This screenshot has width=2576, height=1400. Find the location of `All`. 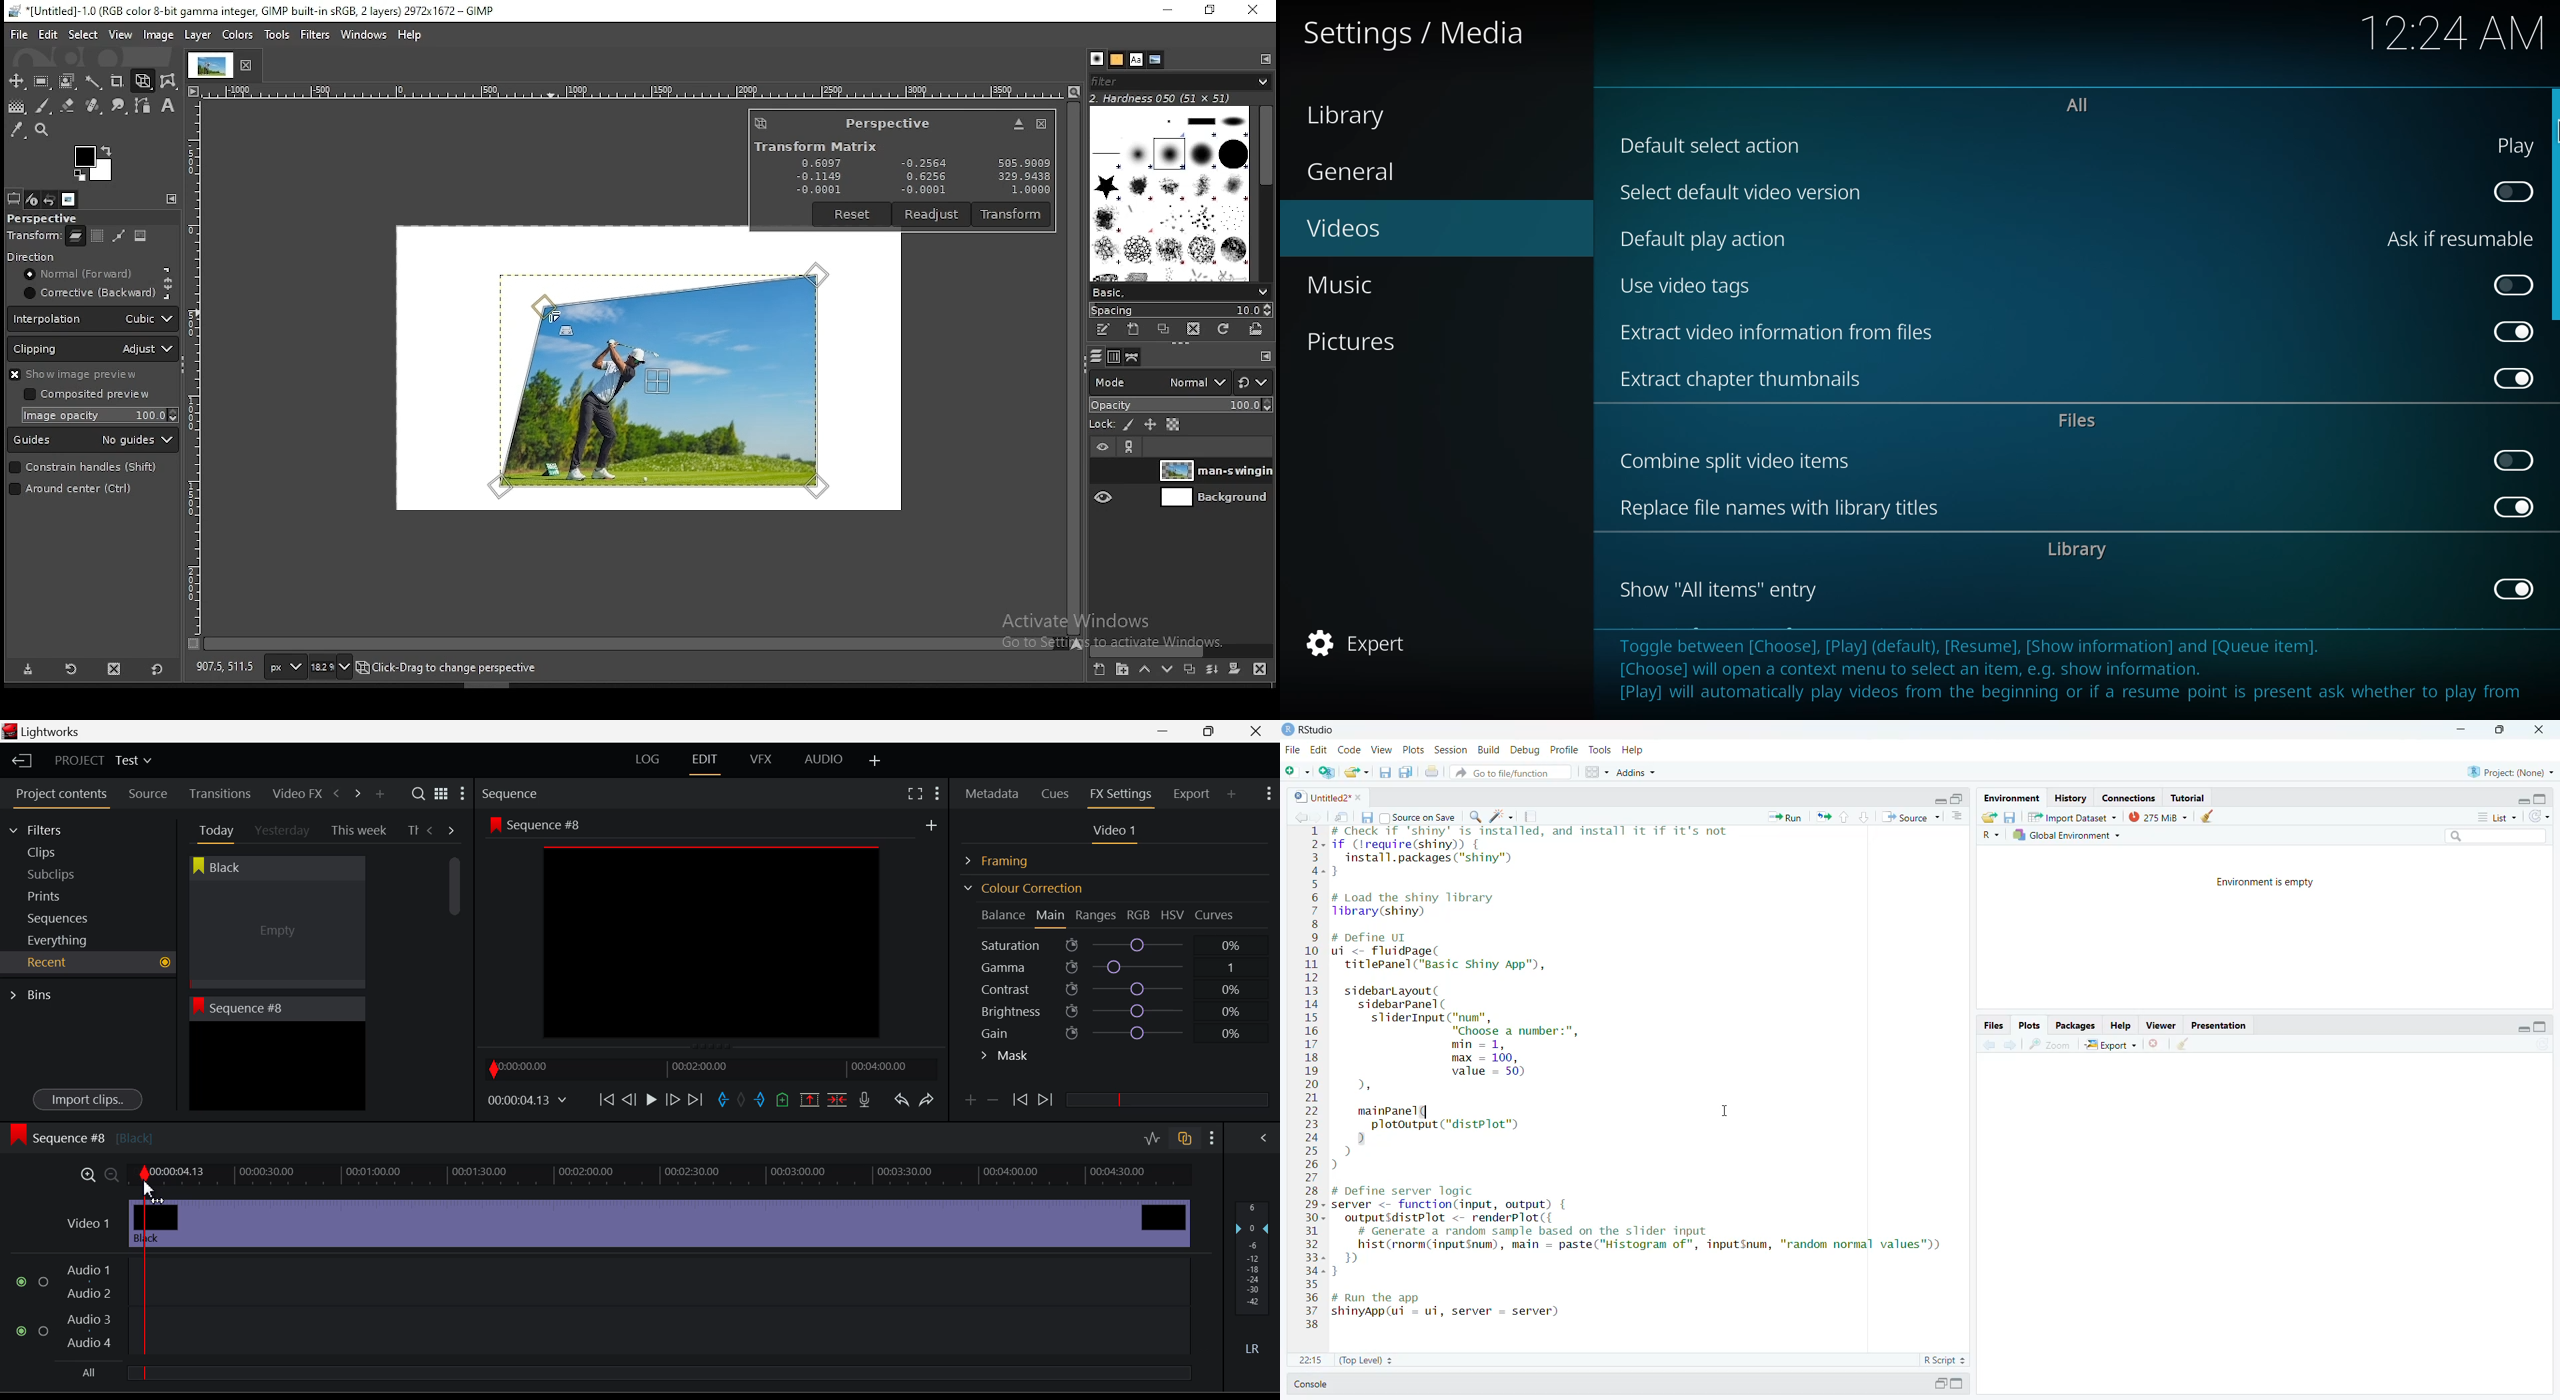

All is located at coordinates (82, 1375).